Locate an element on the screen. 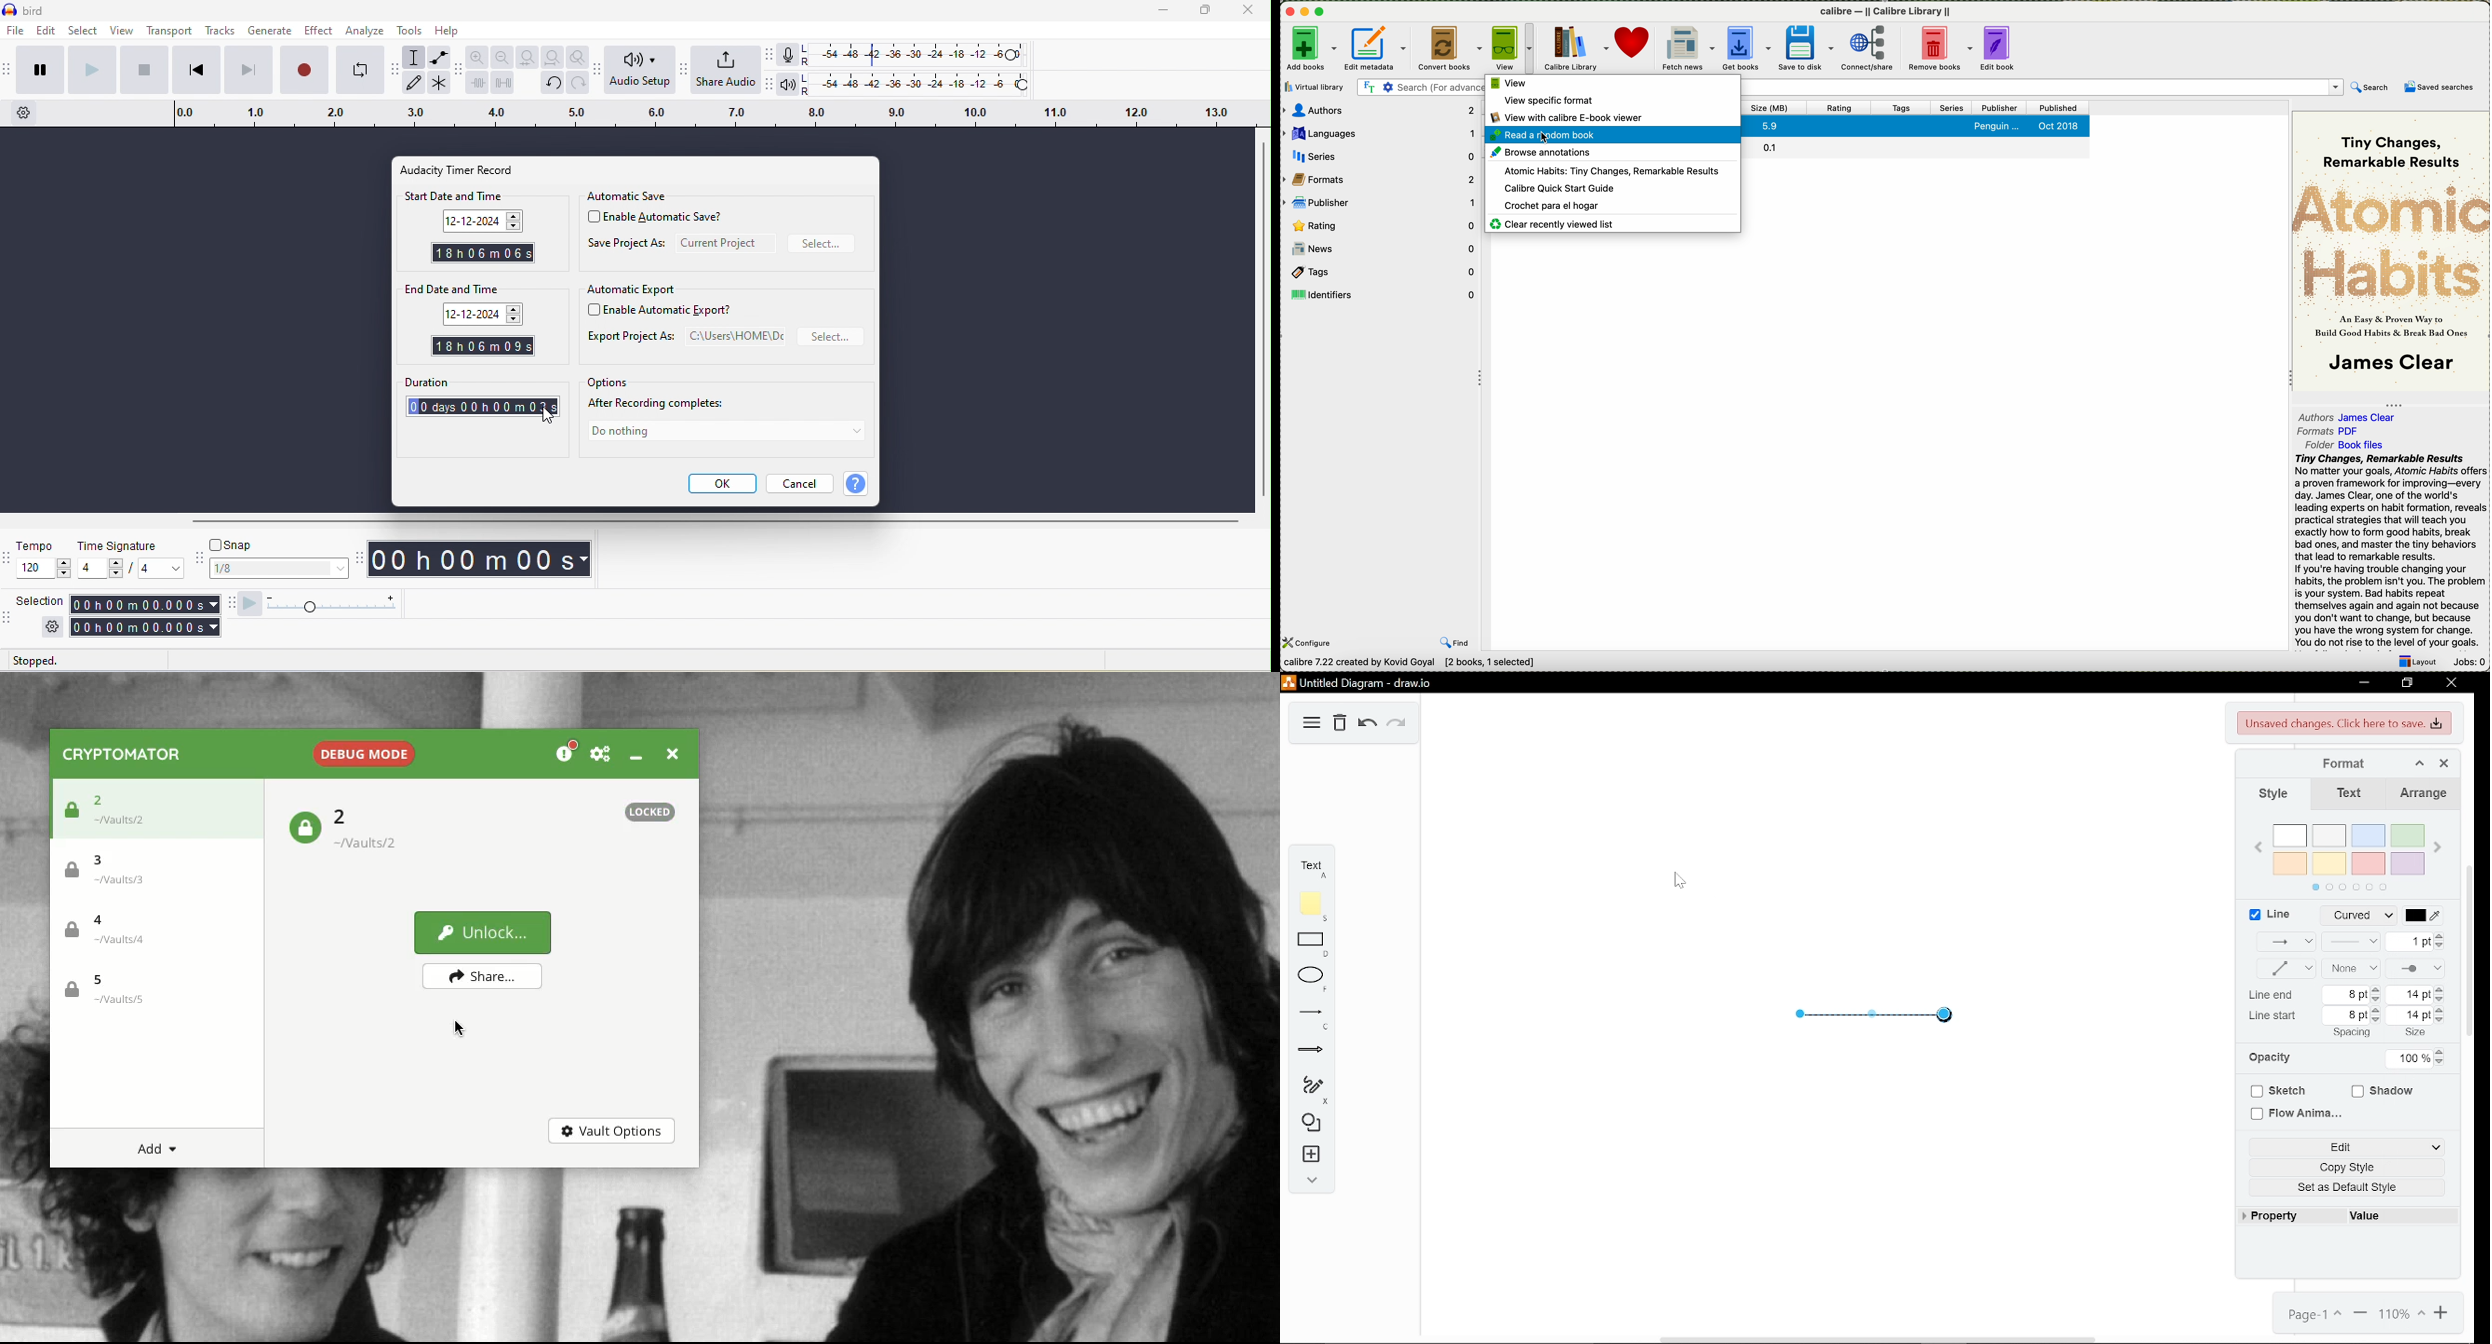 The width and height of the screenshot is (2492, 1344). play at speed is located at coordinates (336, 603).